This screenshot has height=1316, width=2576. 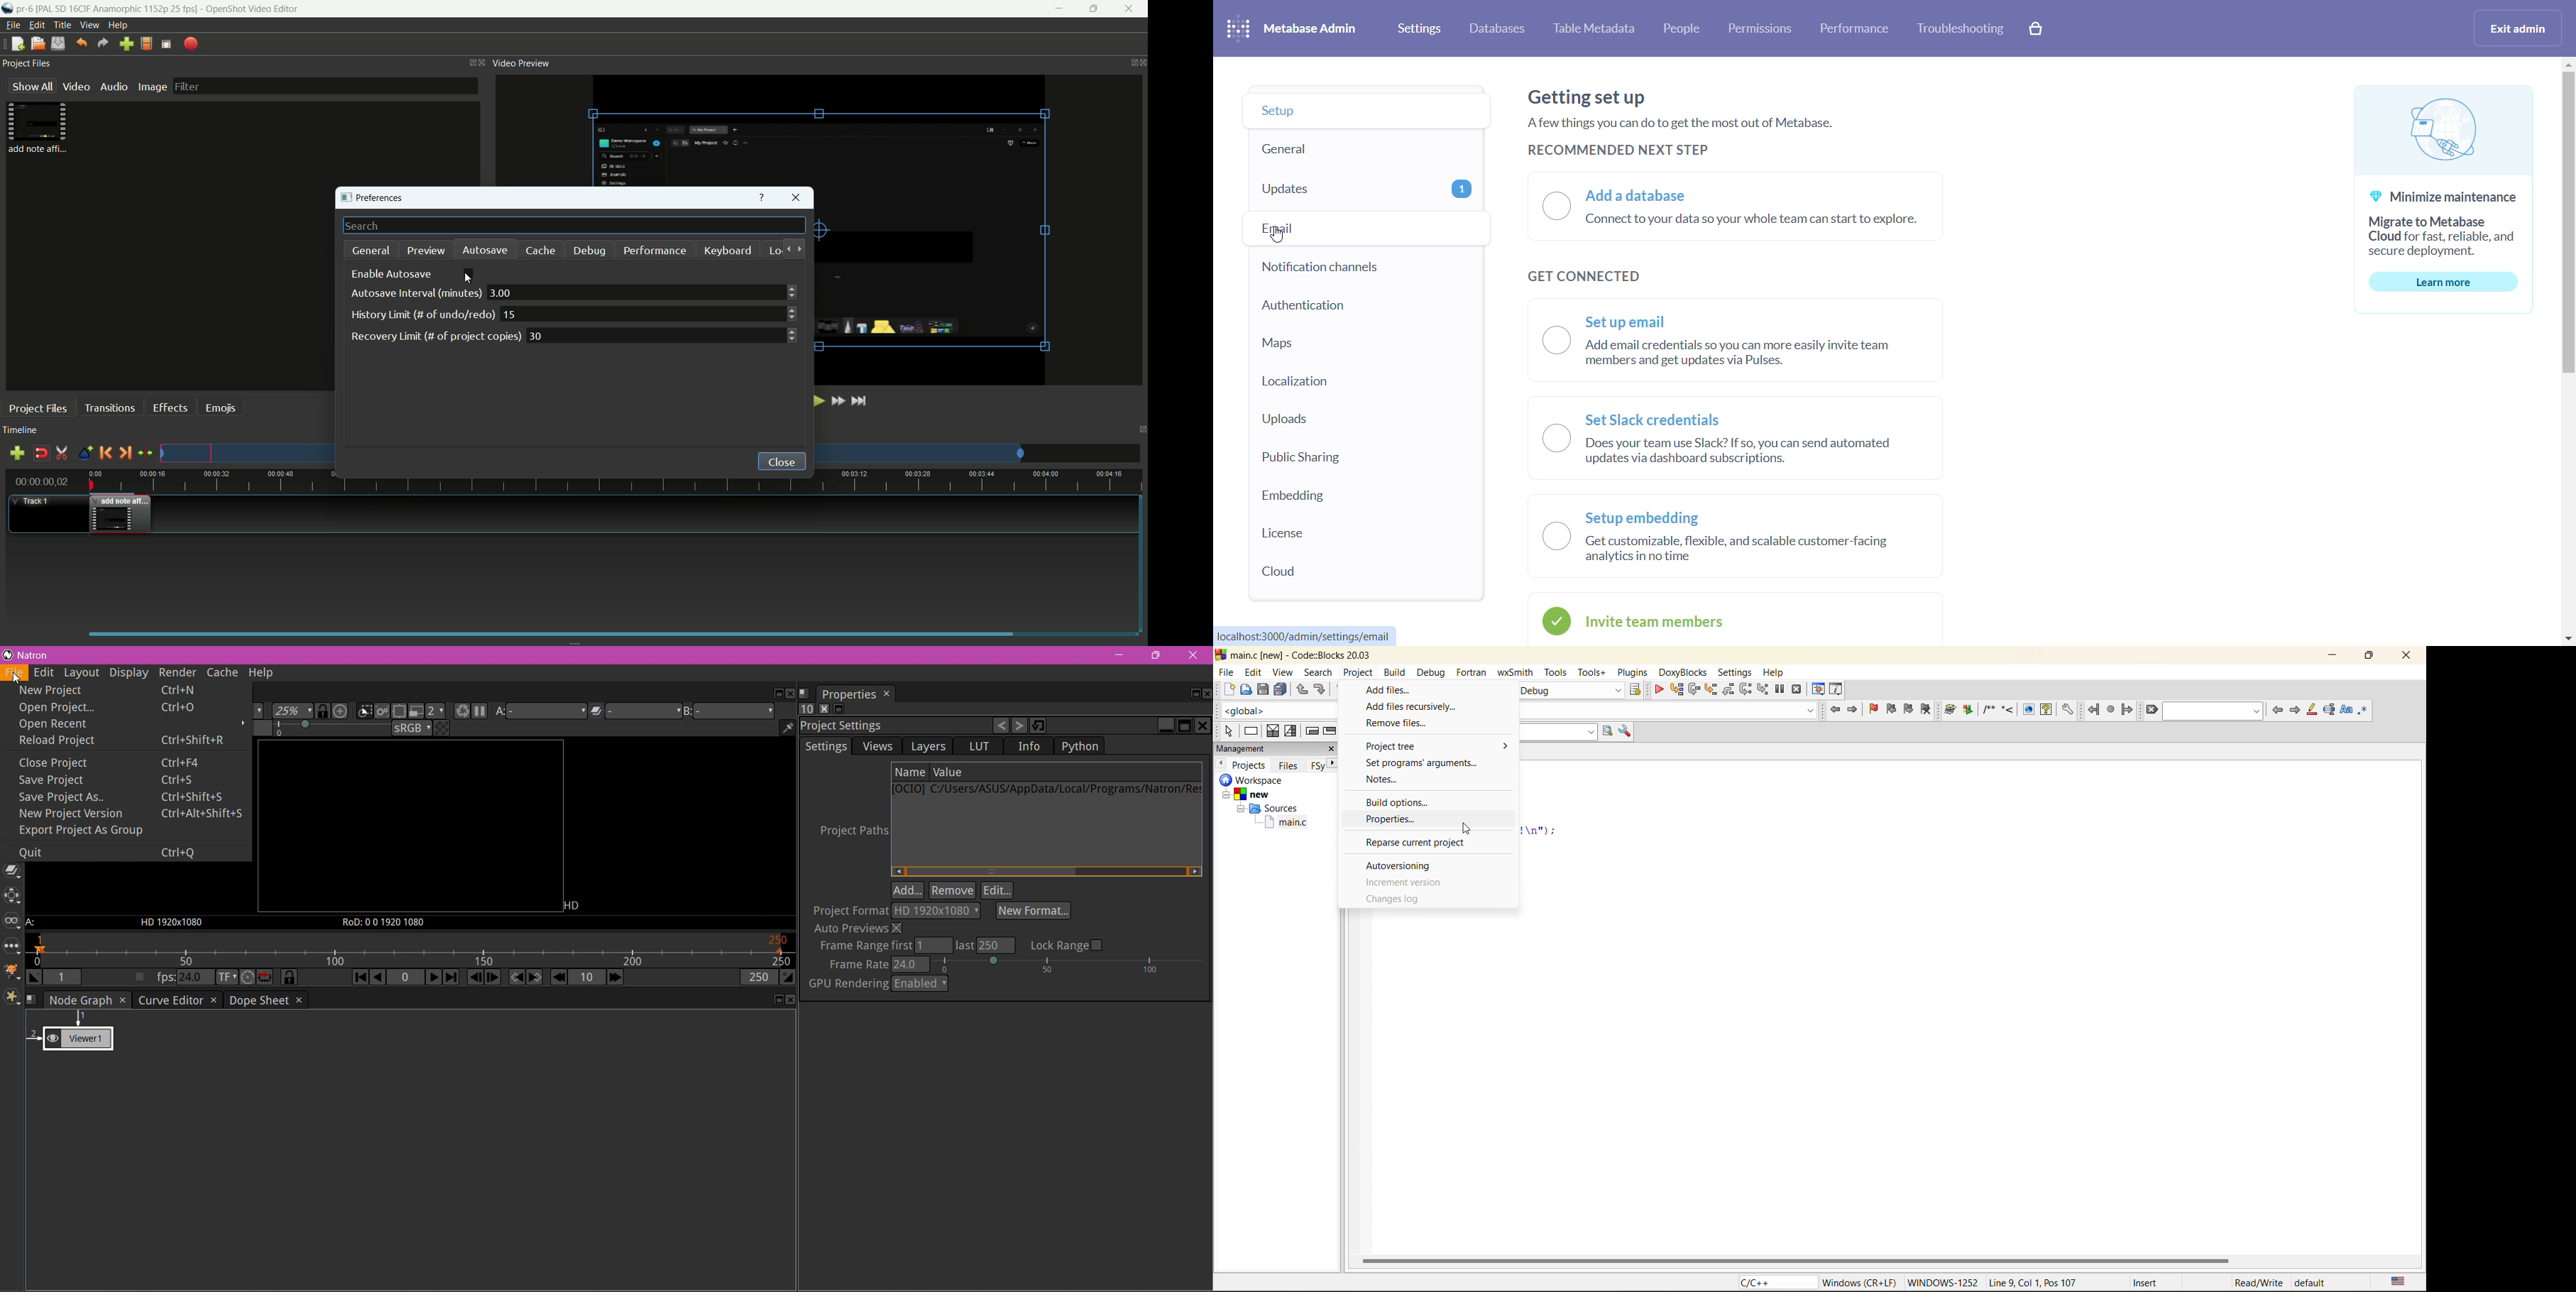 I want to click on build options, so click(x=1401, y=801).